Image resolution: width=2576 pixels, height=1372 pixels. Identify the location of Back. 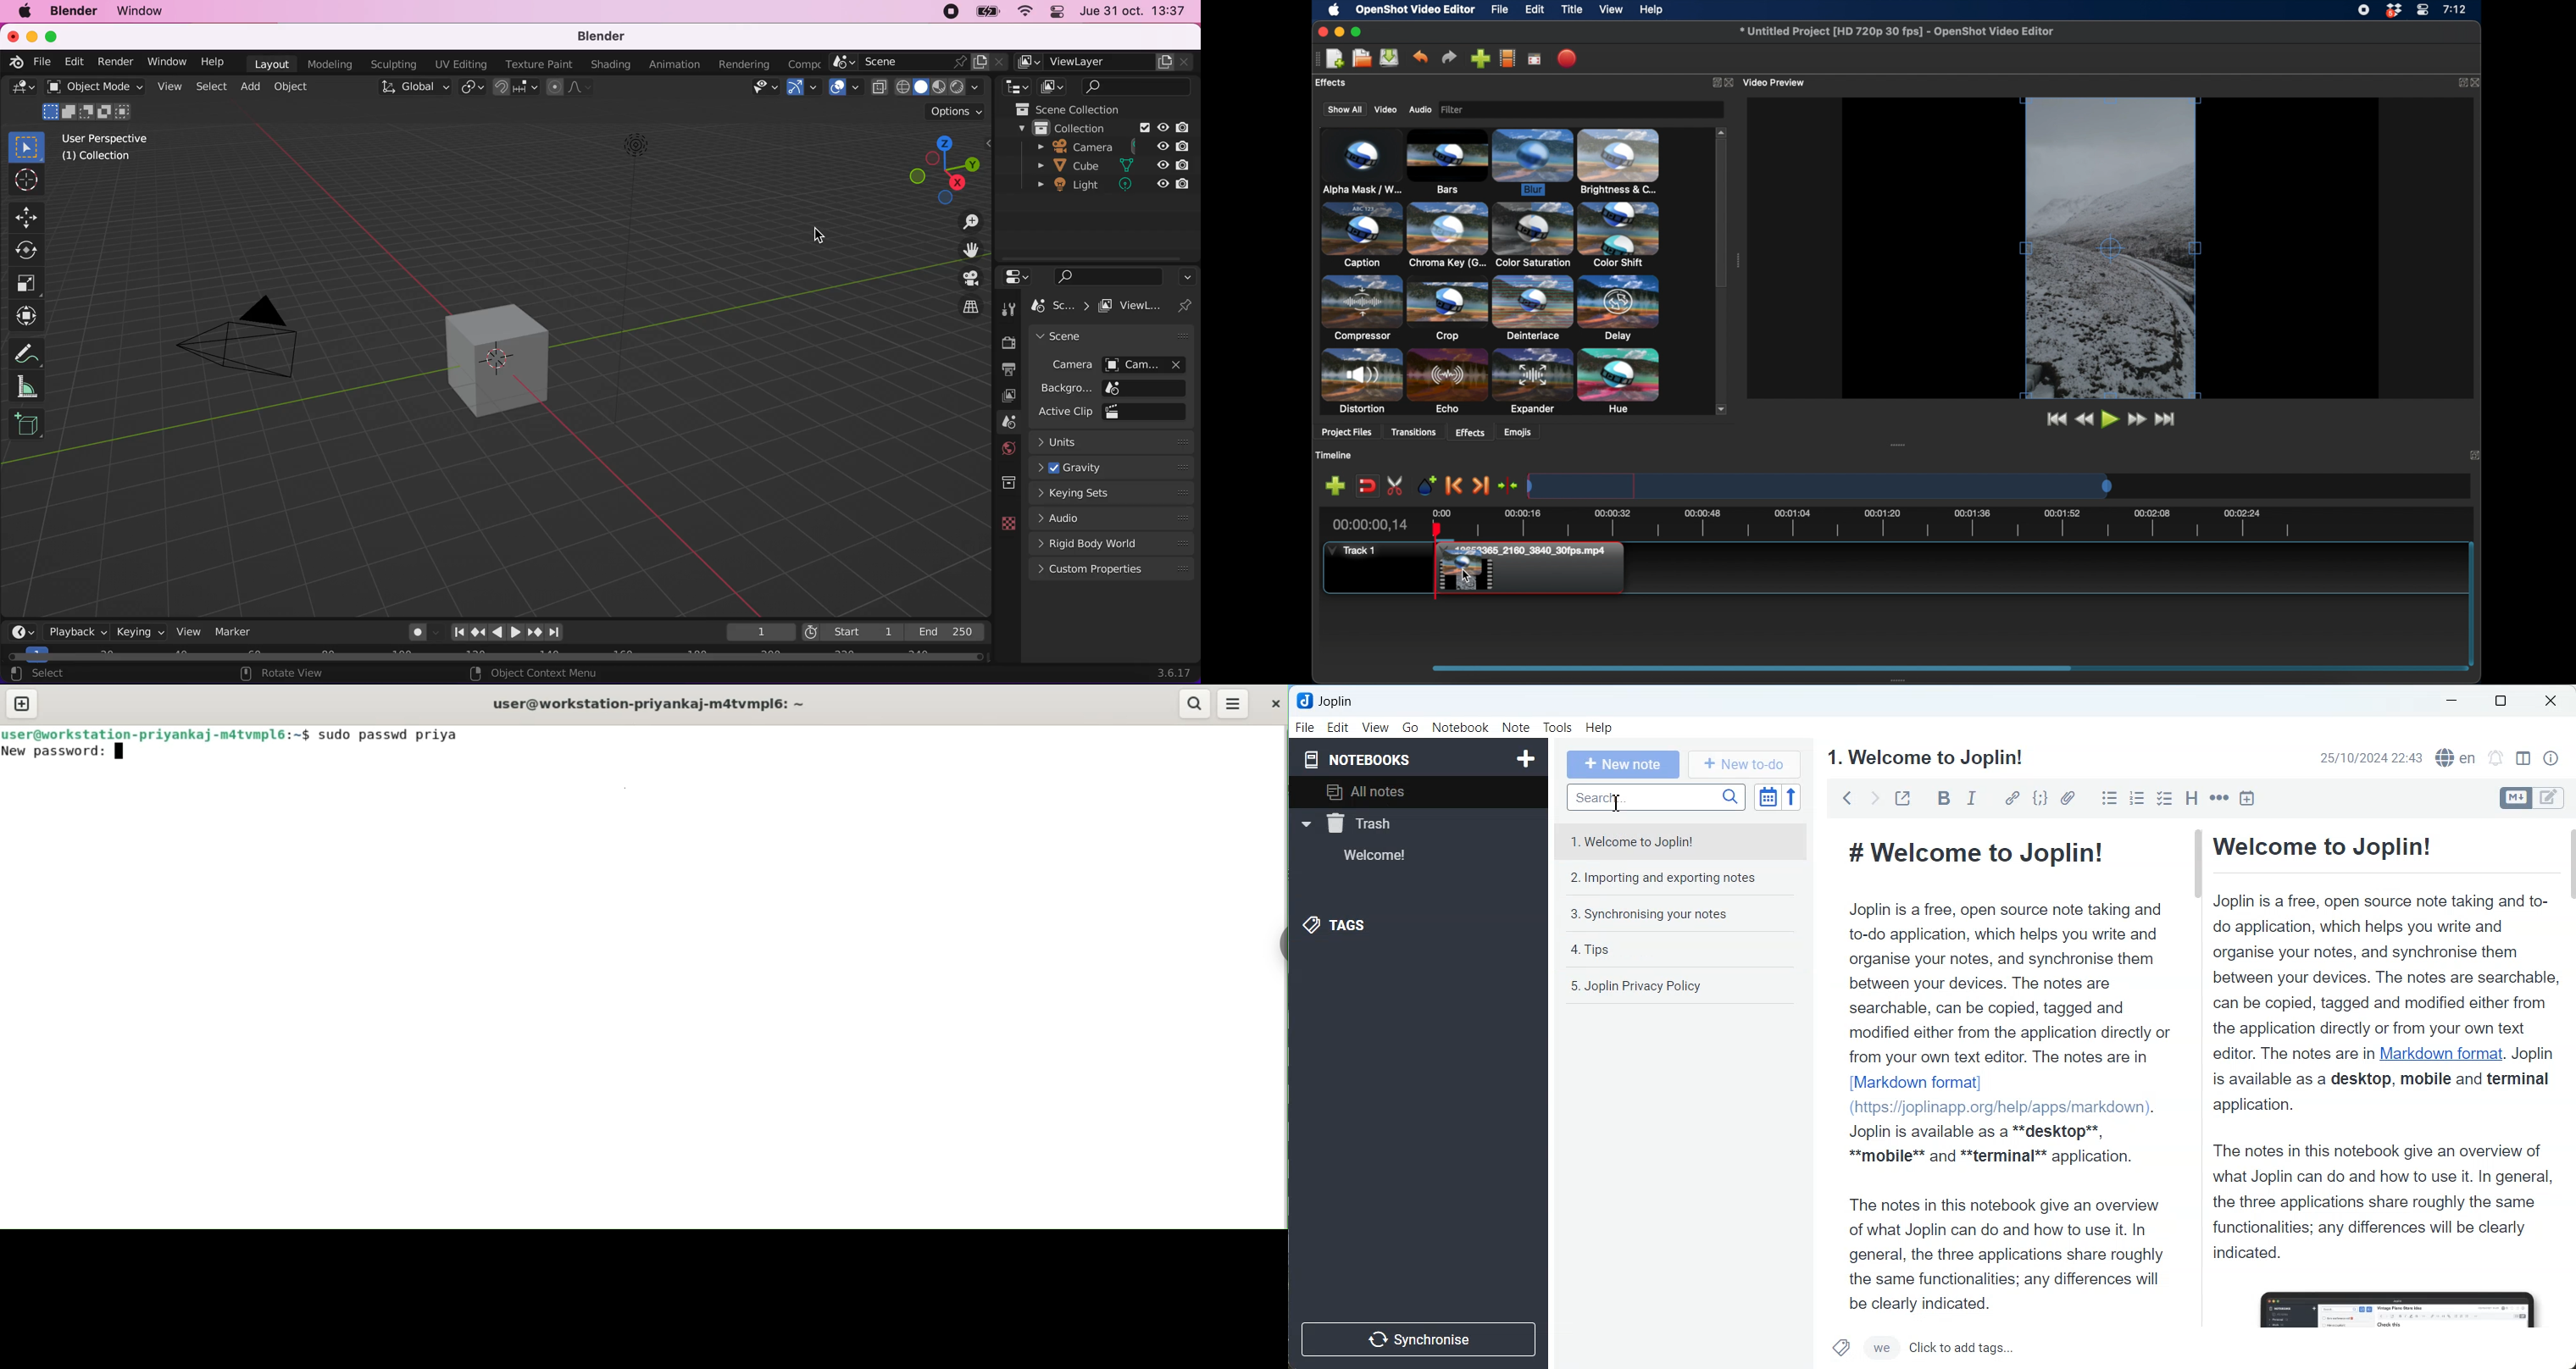
(1847, 797).